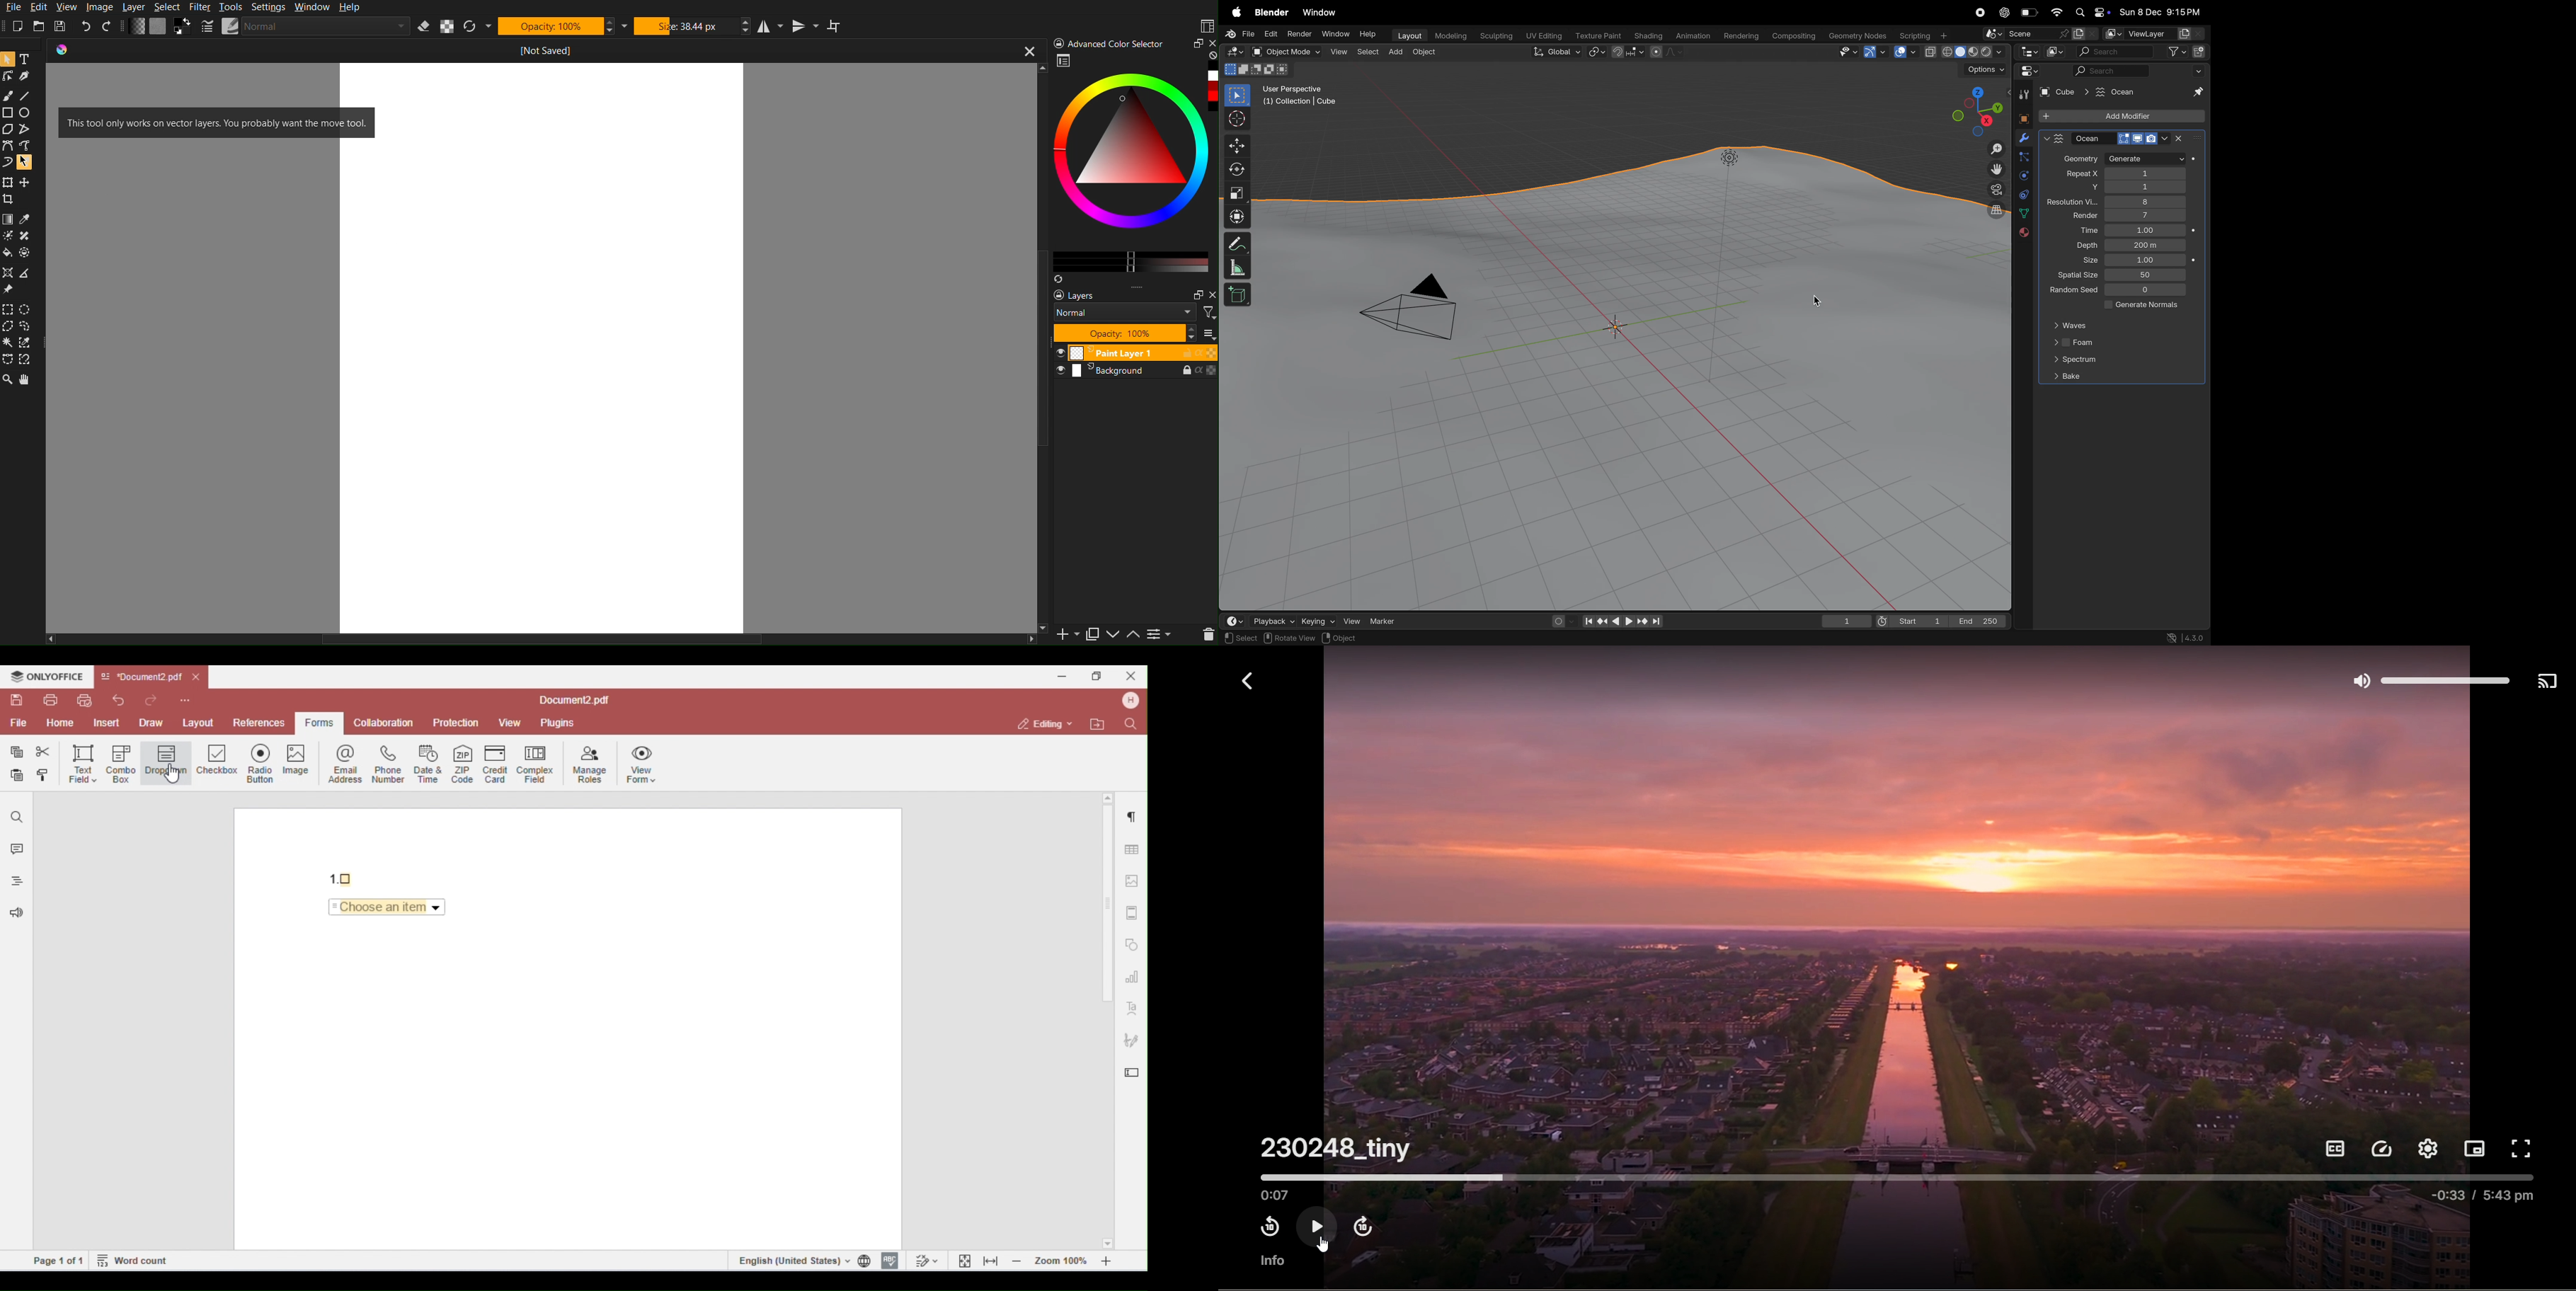 This screenshot has width=2576, height=1316. I want to click on none, so click(1211, 56).